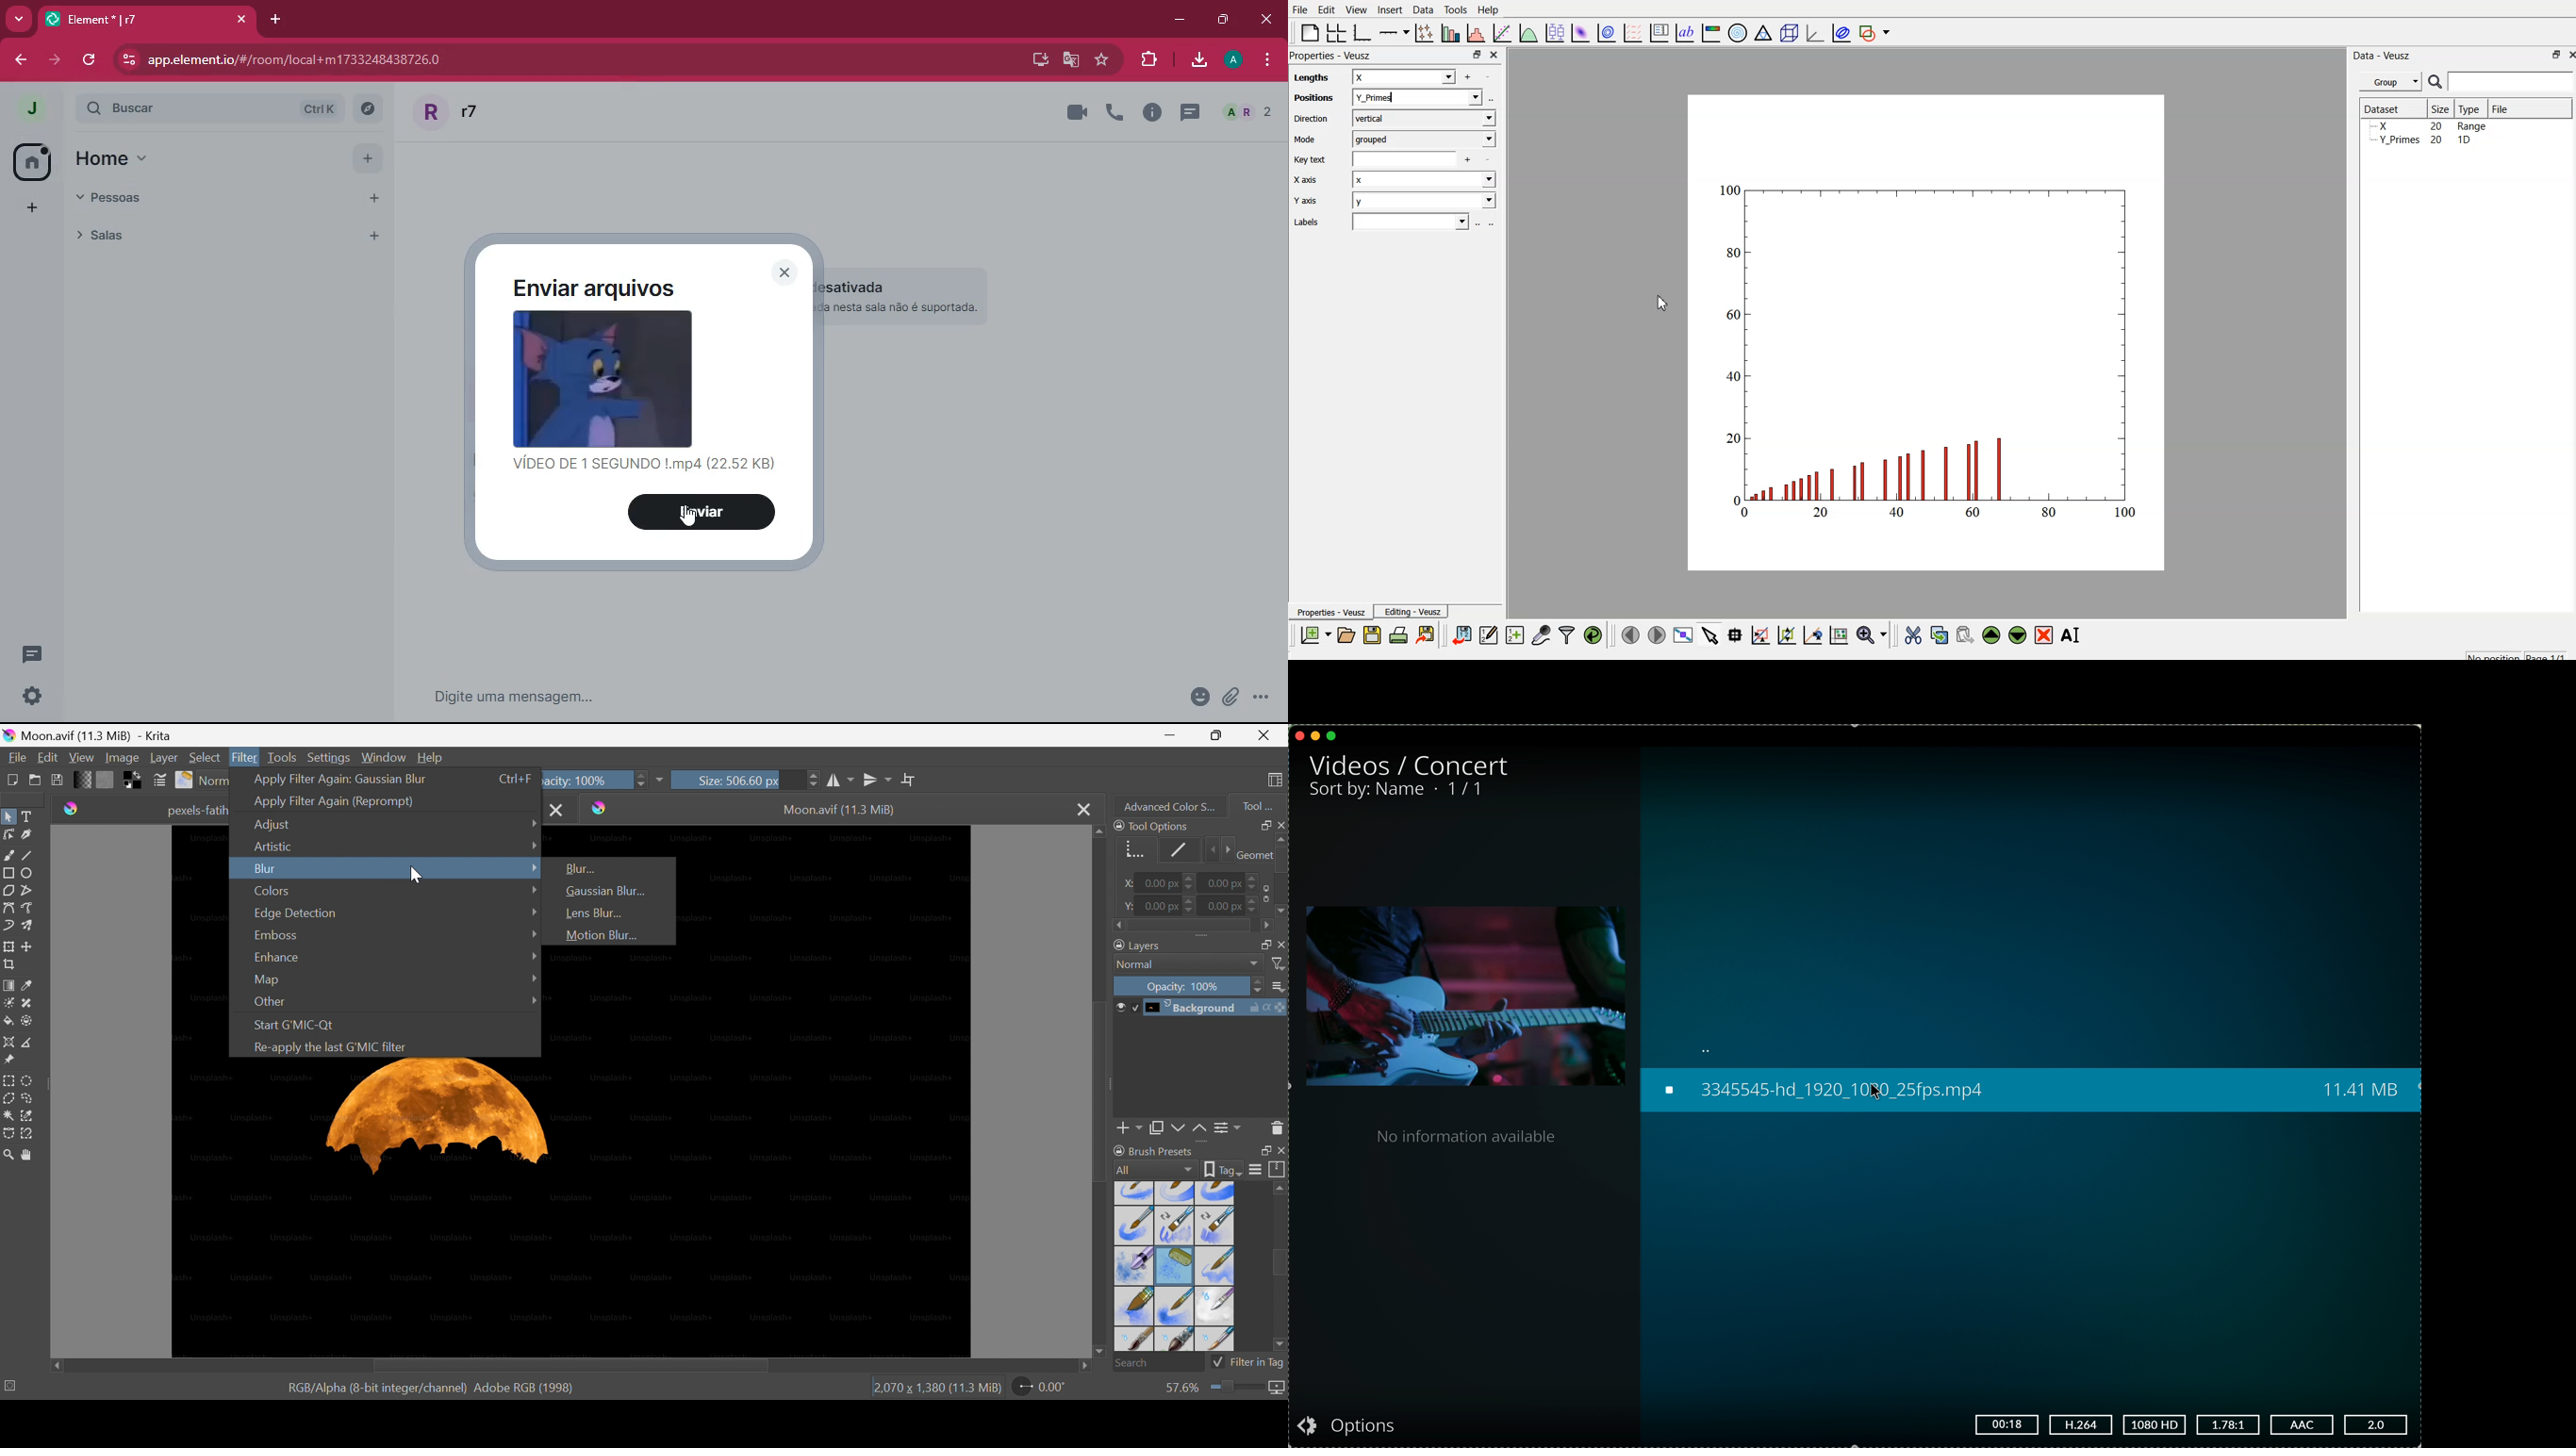 Image resolution: width=2576 pixels, height=1456 pixels. What do you see at coordinates (576, 868) in the screenshot?
I see `Blur...` at bounding box center [576, 868].